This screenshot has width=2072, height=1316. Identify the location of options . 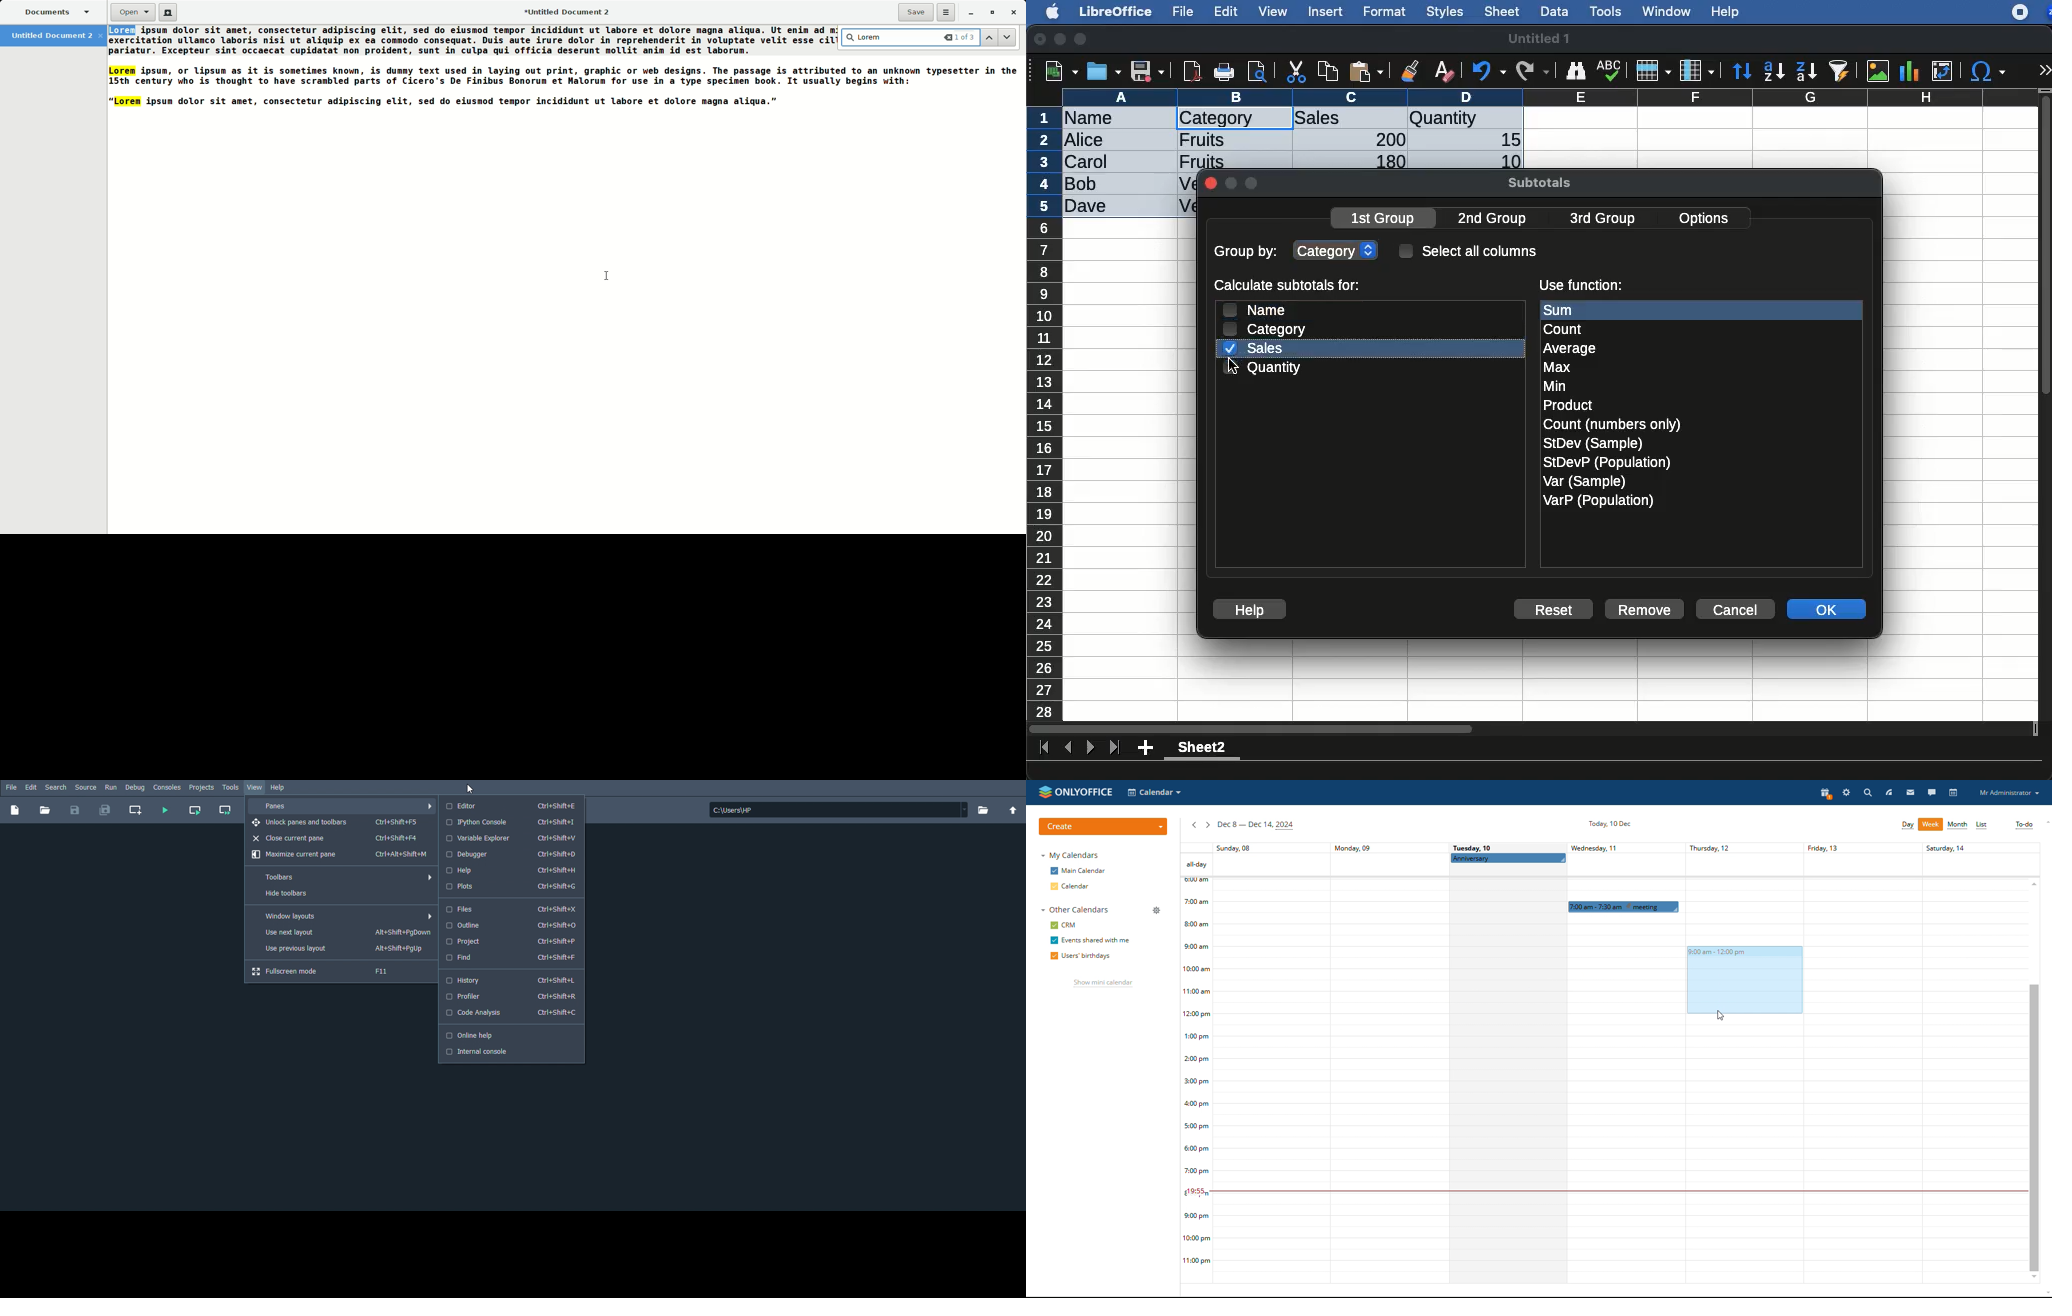
(1706, 215).